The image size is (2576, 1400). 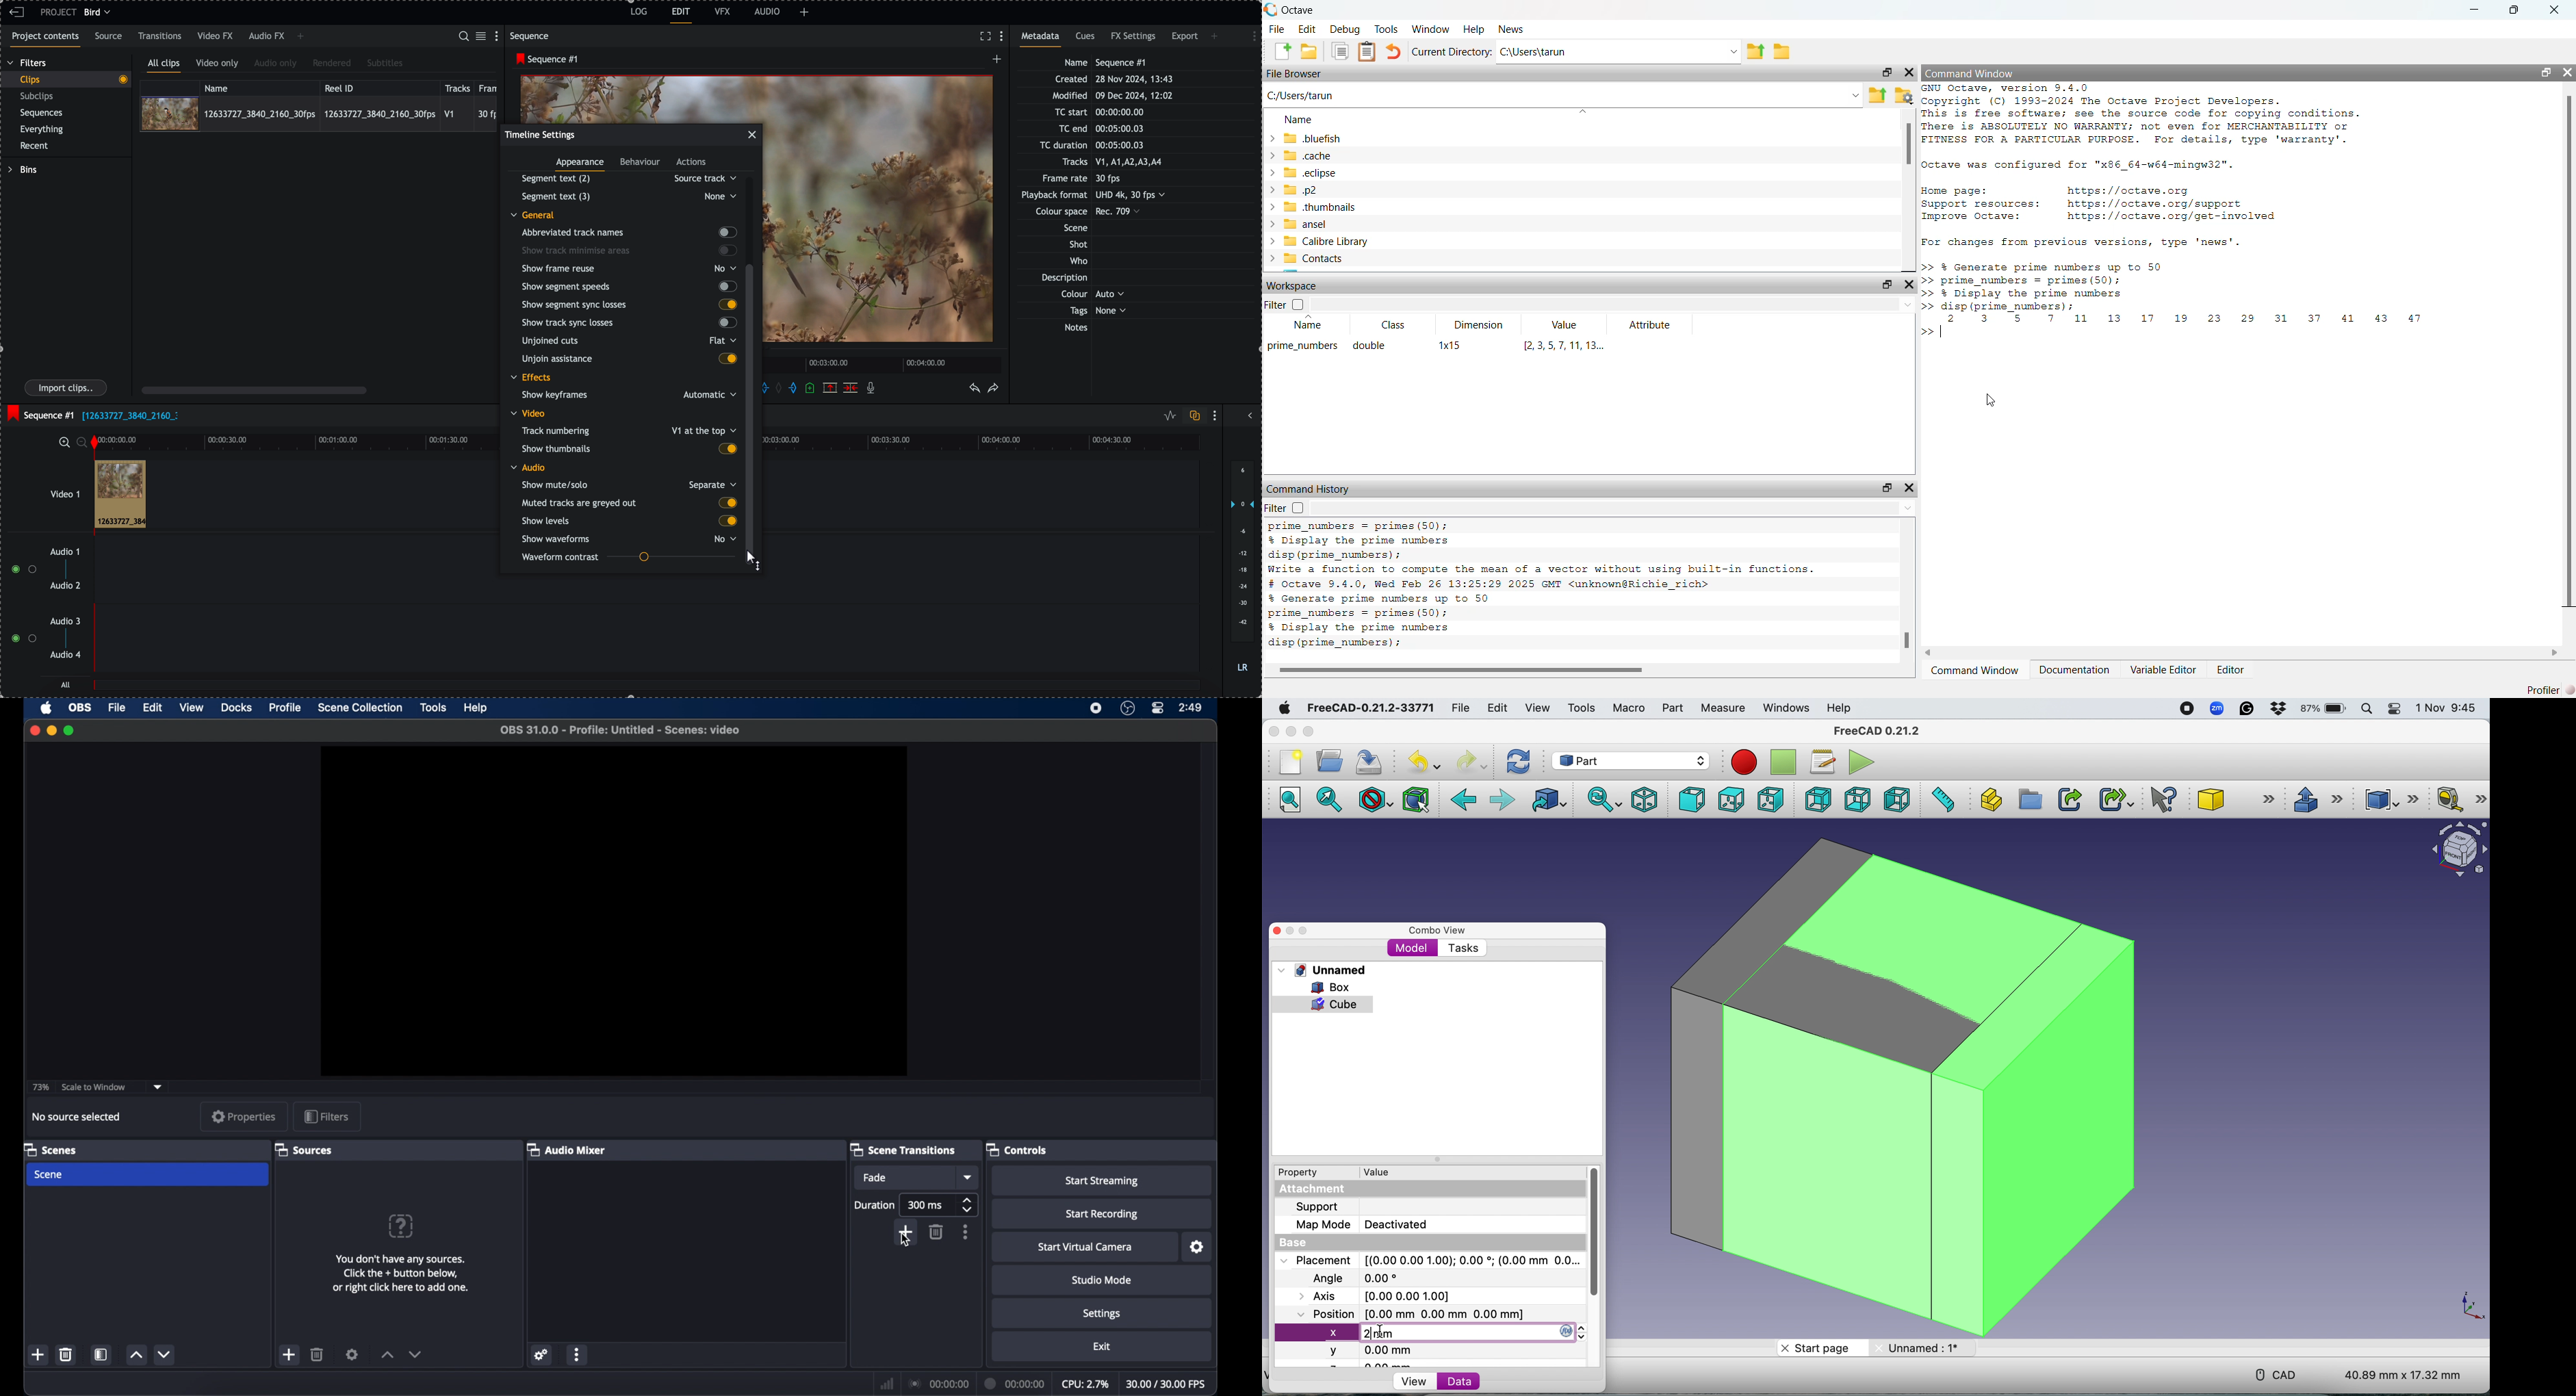 What do you see at coordinates (873, 388) in the screenshot?
I see `recored voice-over` at bounding box center [873, 388].